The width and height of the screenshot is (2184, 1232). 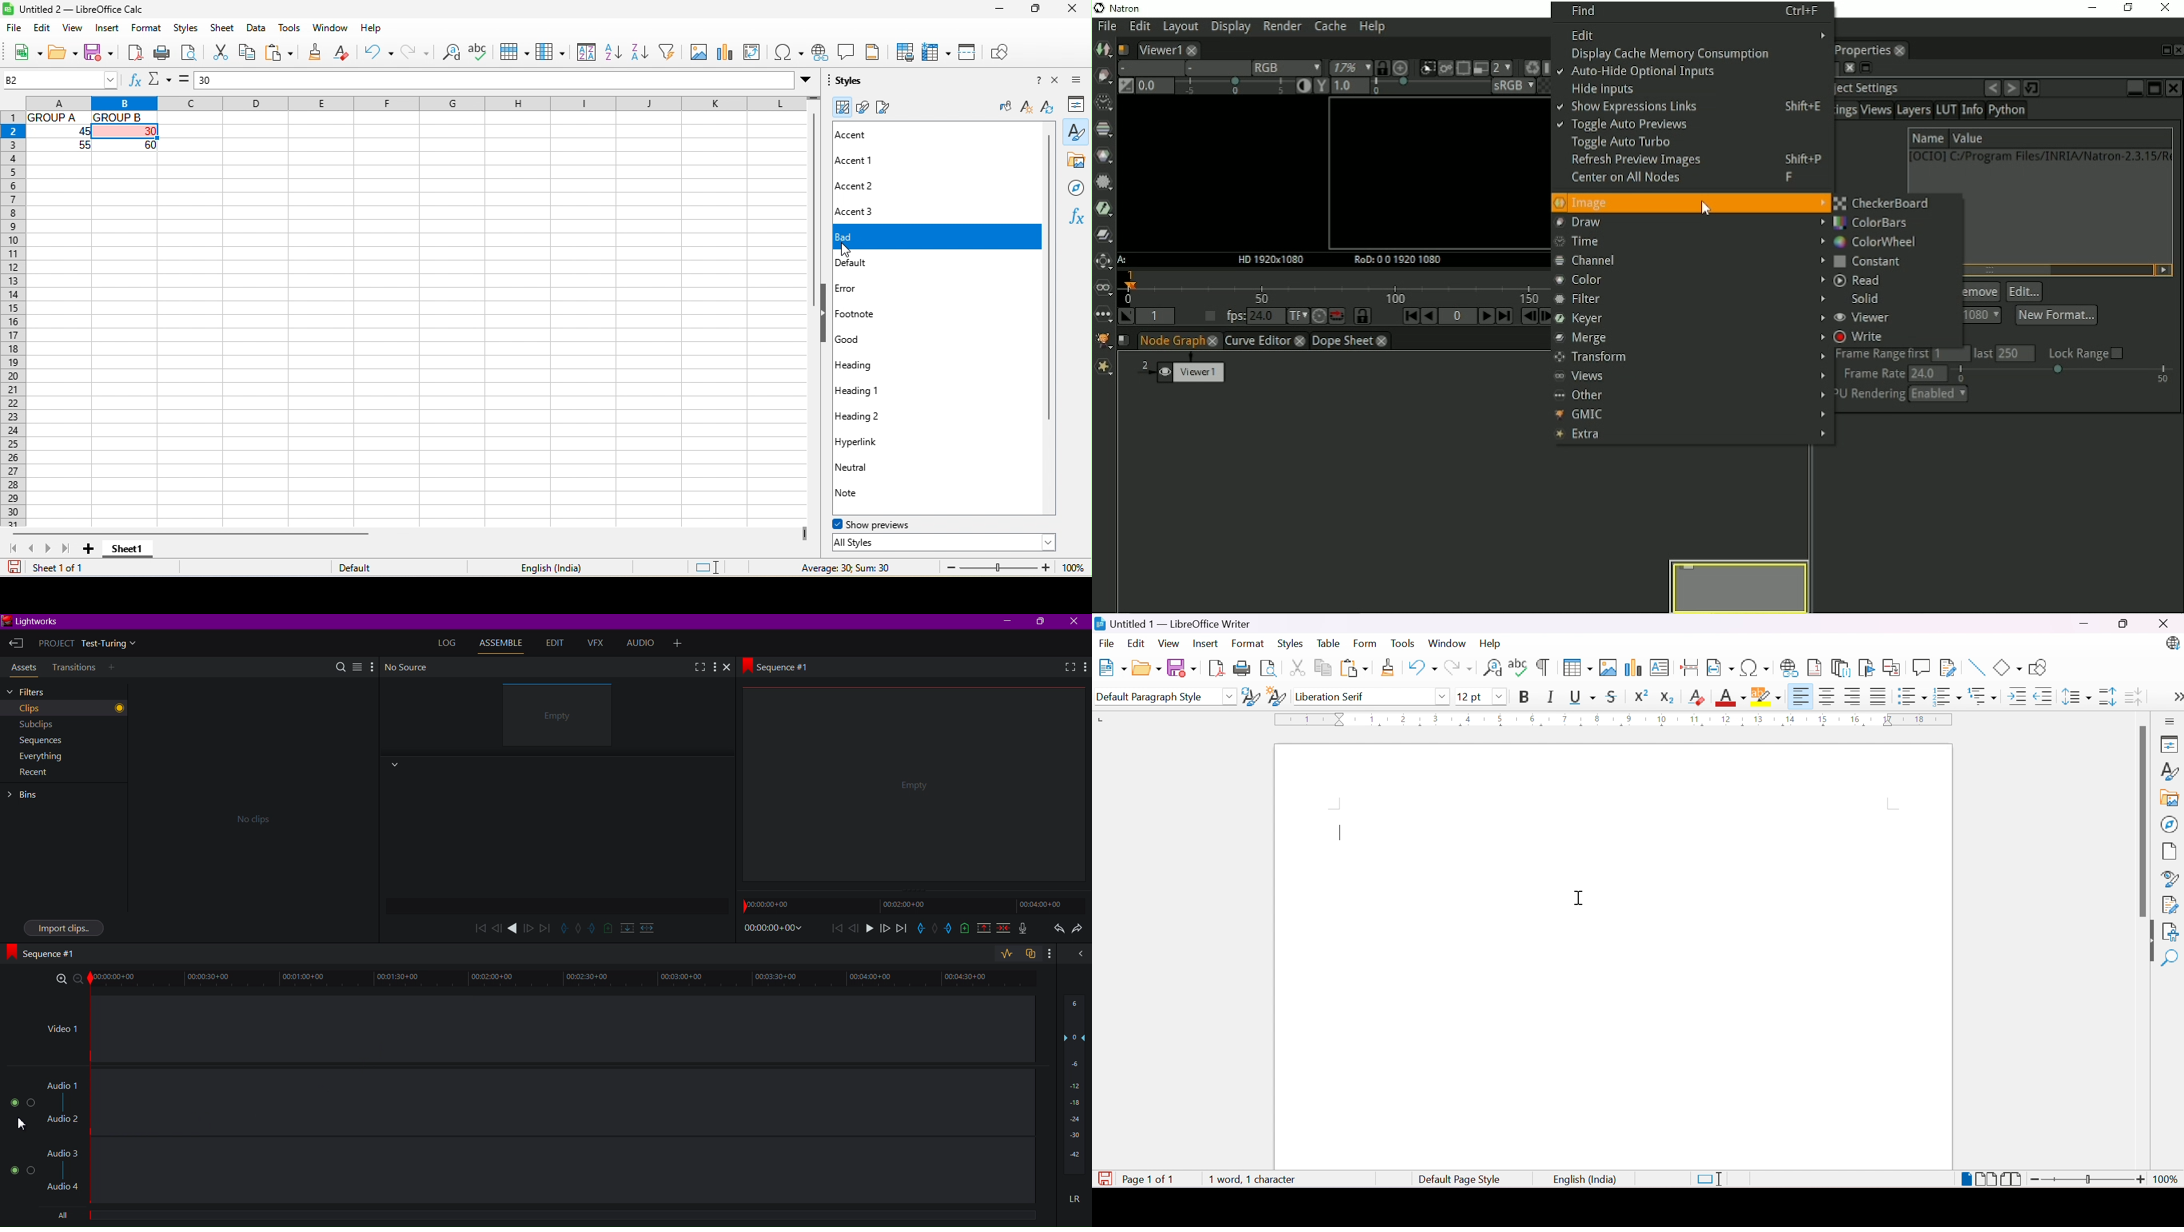 What do you see at coordinates (59, 1216) in the screenshot?
I see `All` at bounding box center [59, 1216].